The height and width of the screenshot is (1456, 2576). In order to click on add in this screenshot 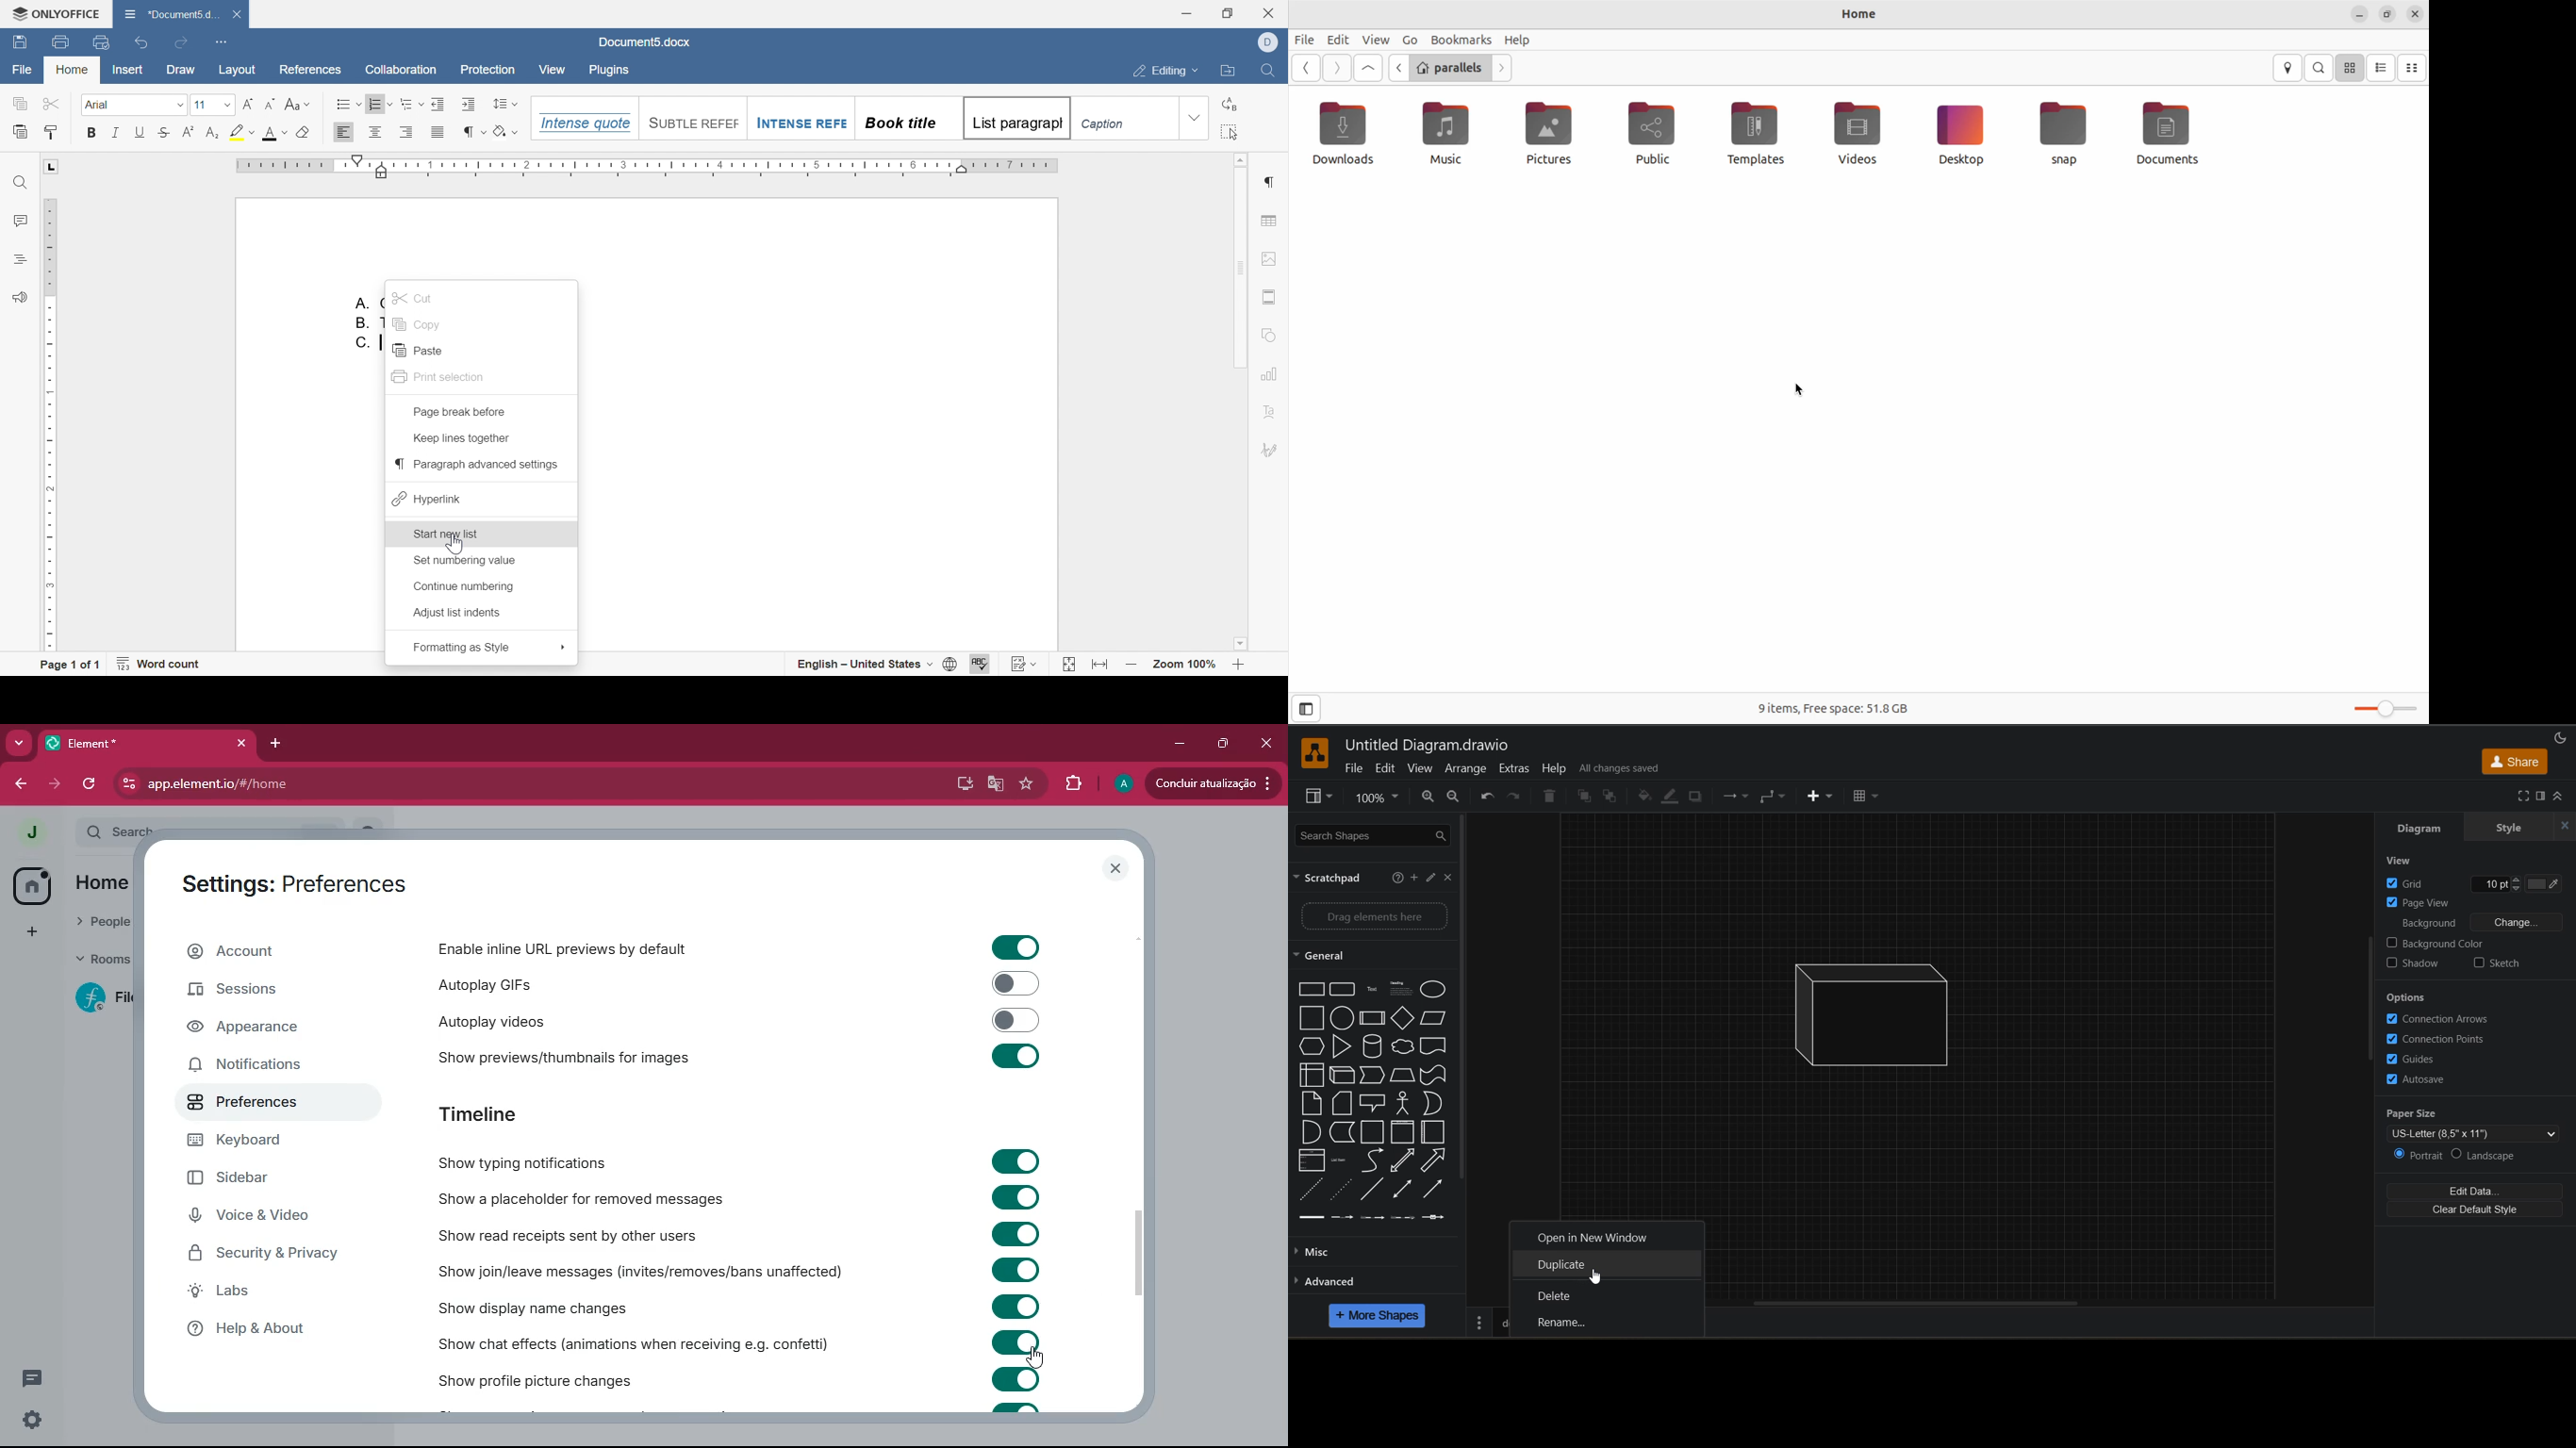, I will do `click(1412, 878)`.